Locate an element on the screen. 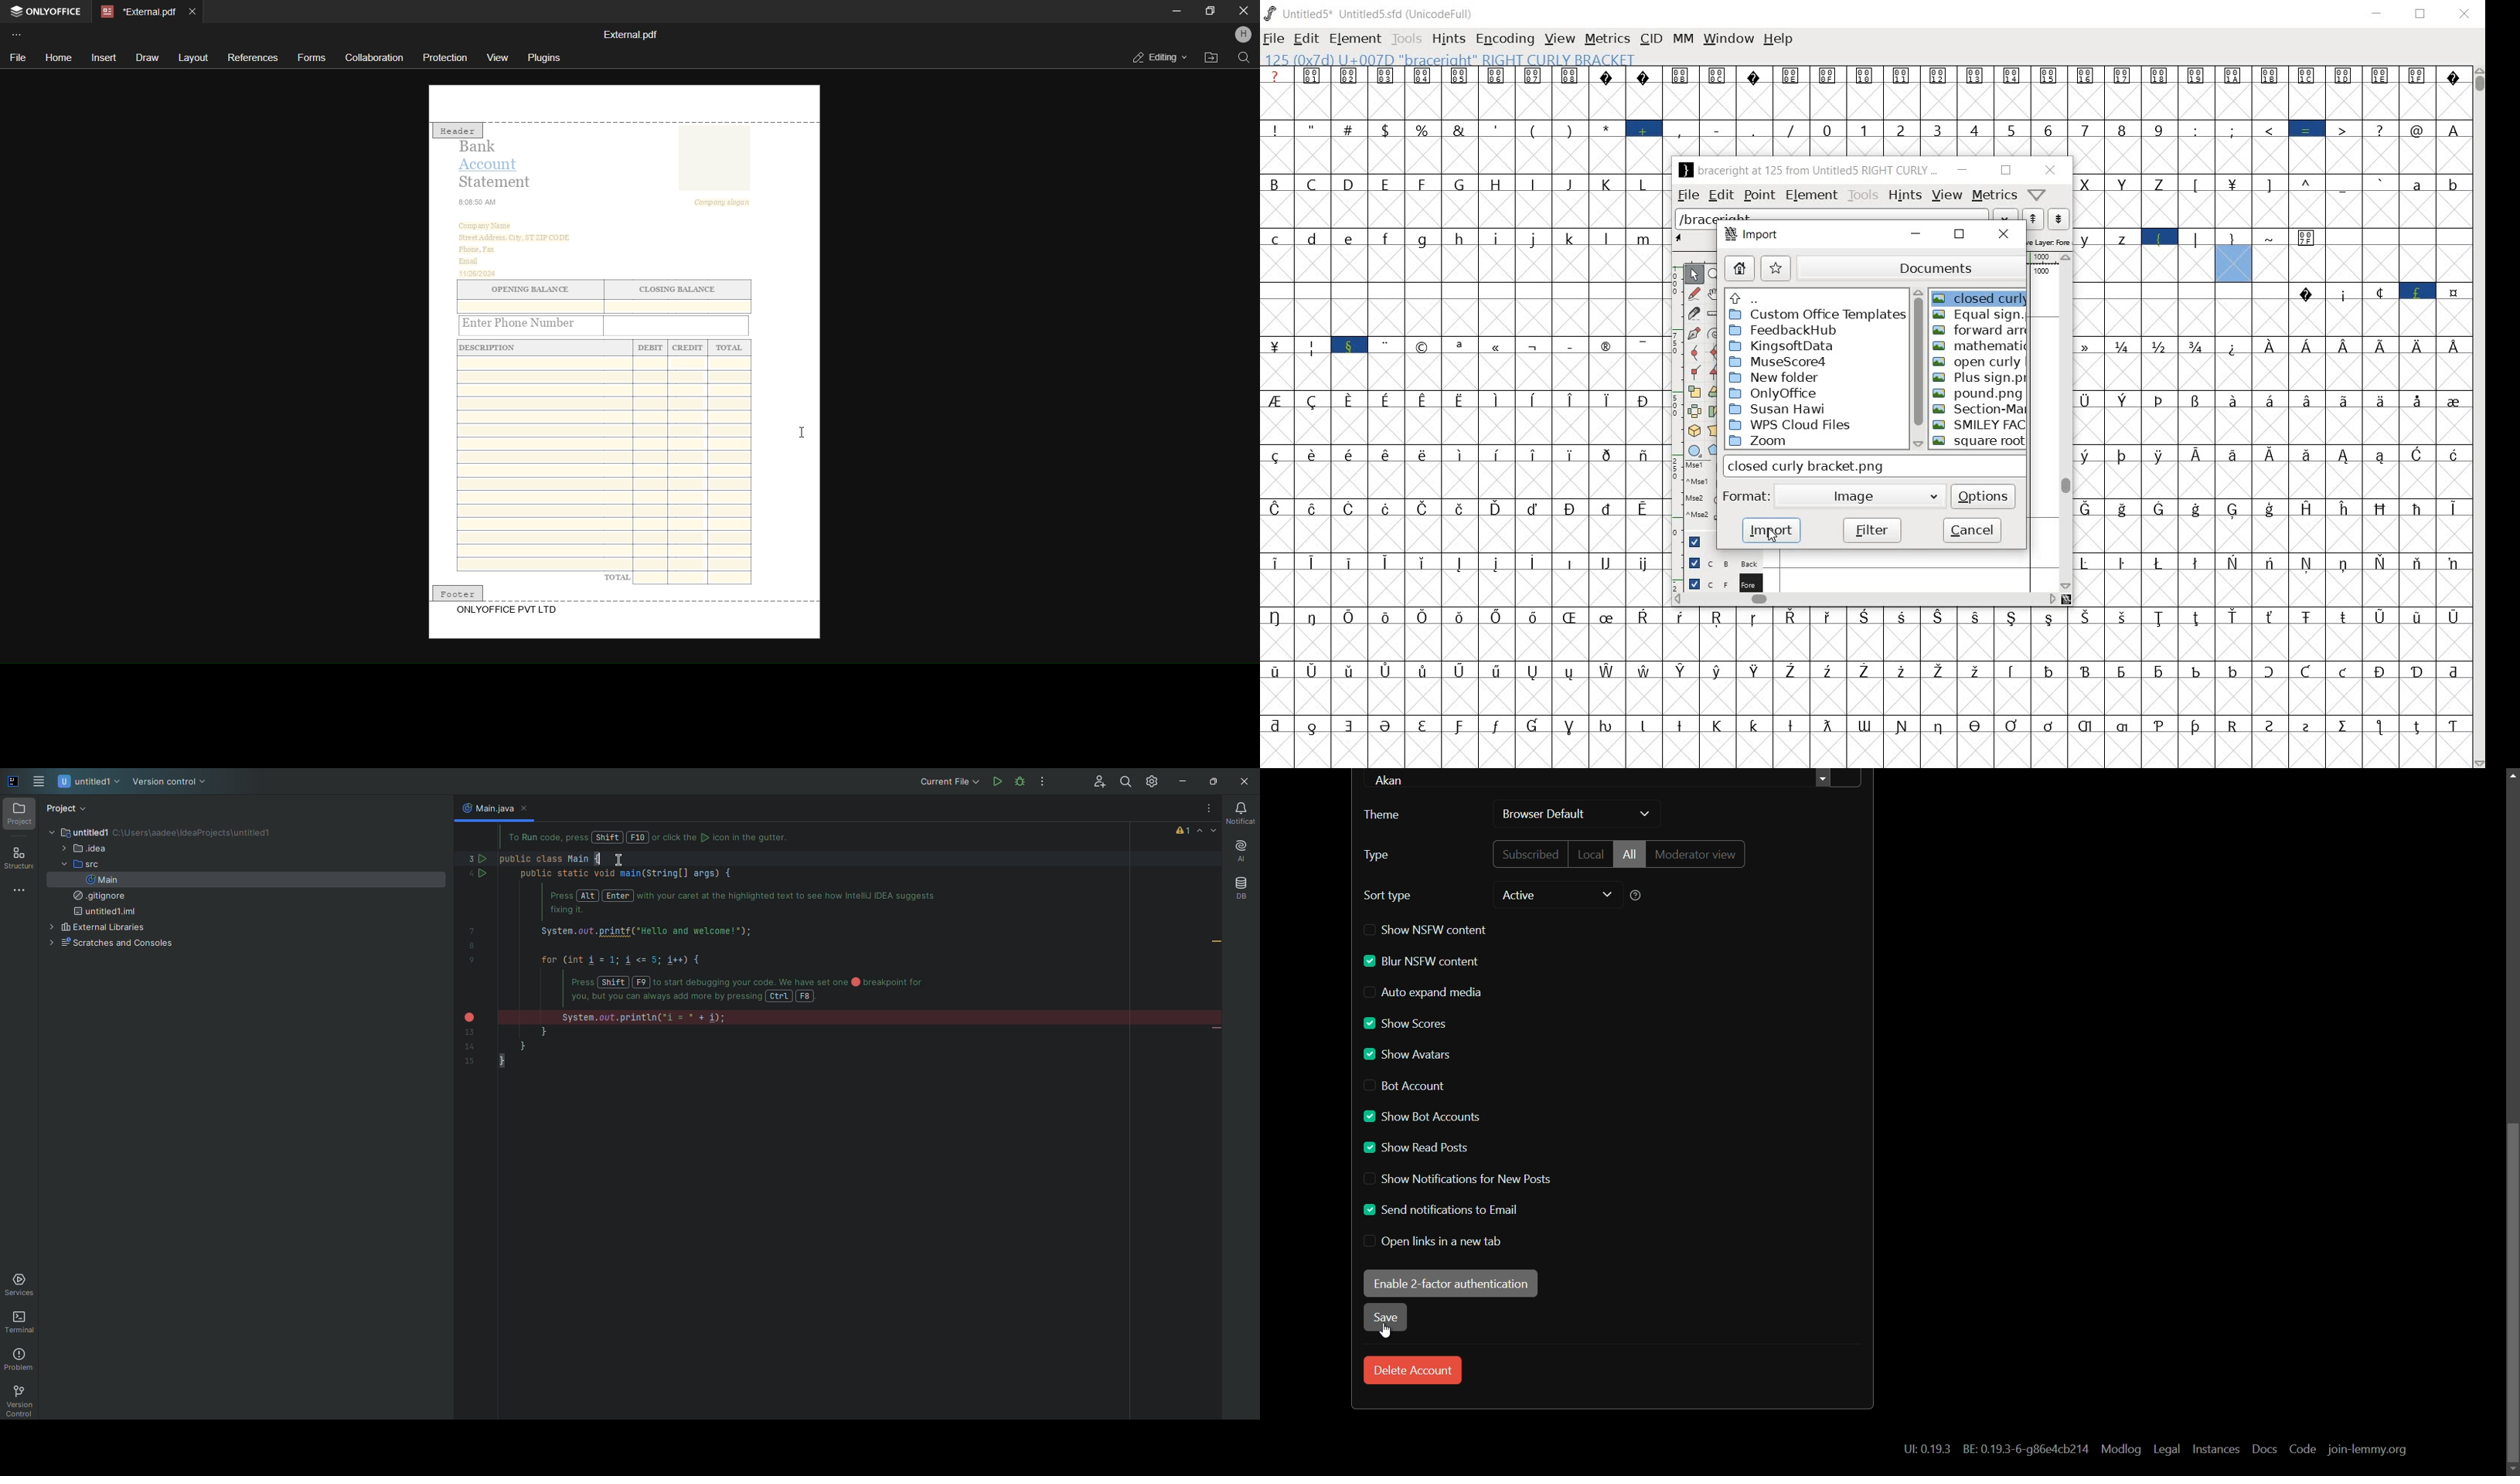 The image size is (2520, 1484). HELP is located at coordinates (1779, 38).